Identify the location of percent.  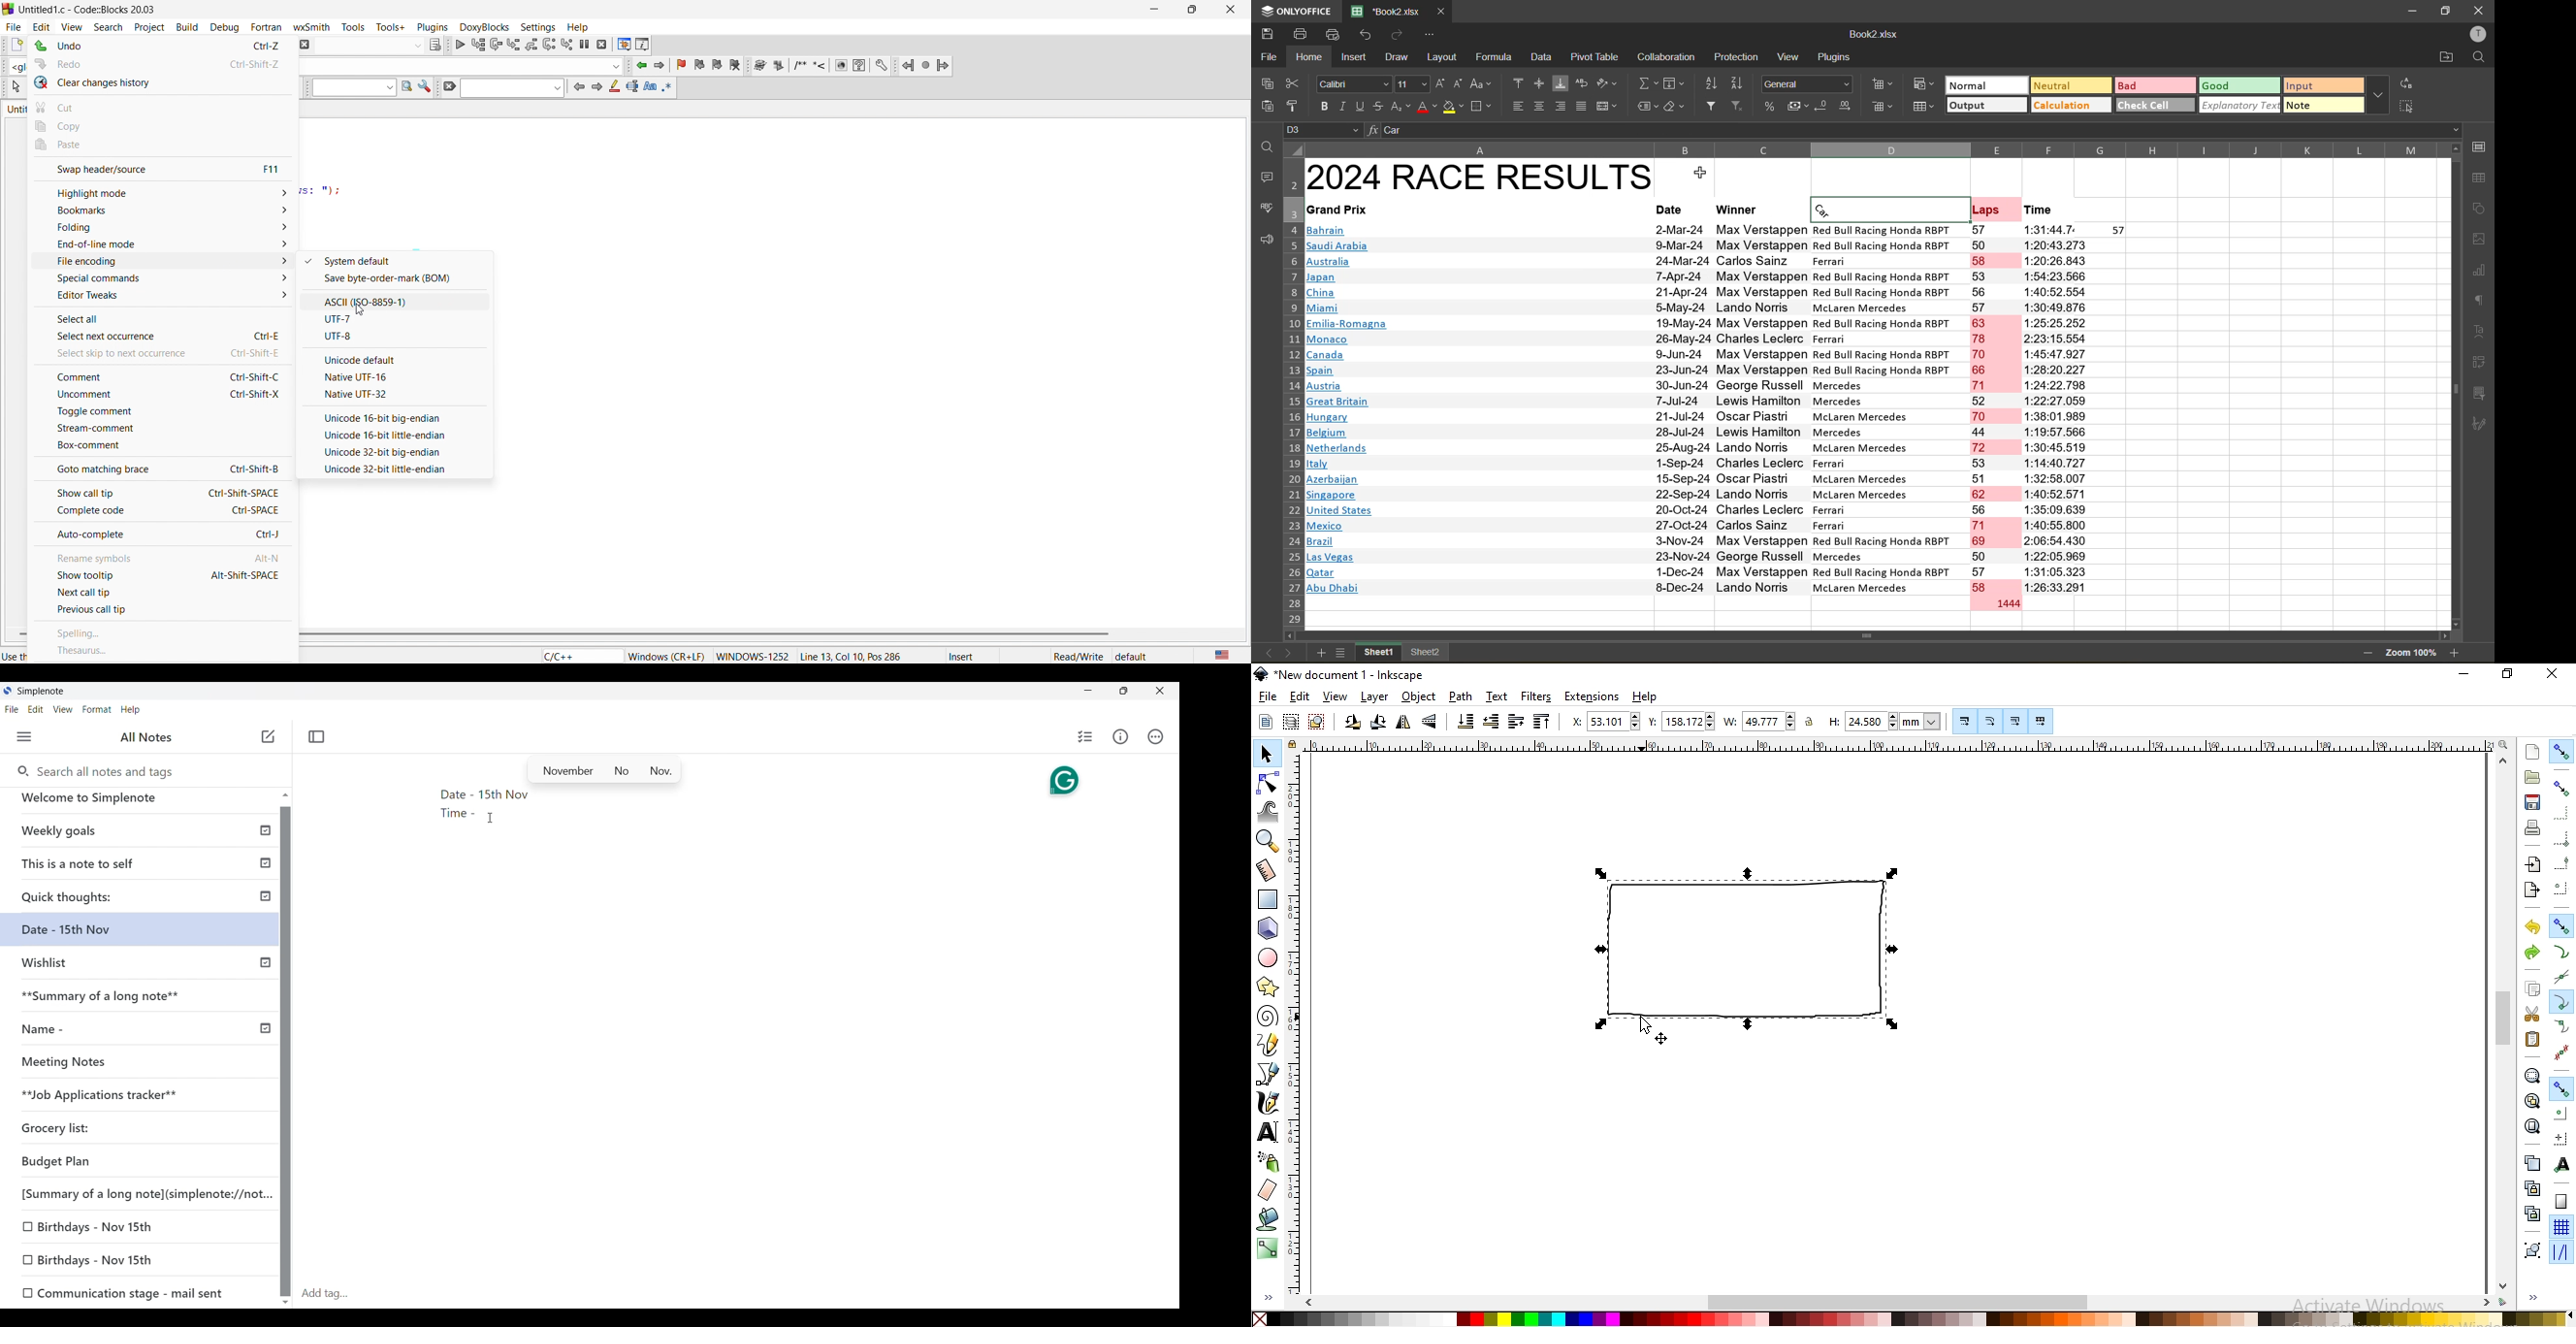
(1771, 107).